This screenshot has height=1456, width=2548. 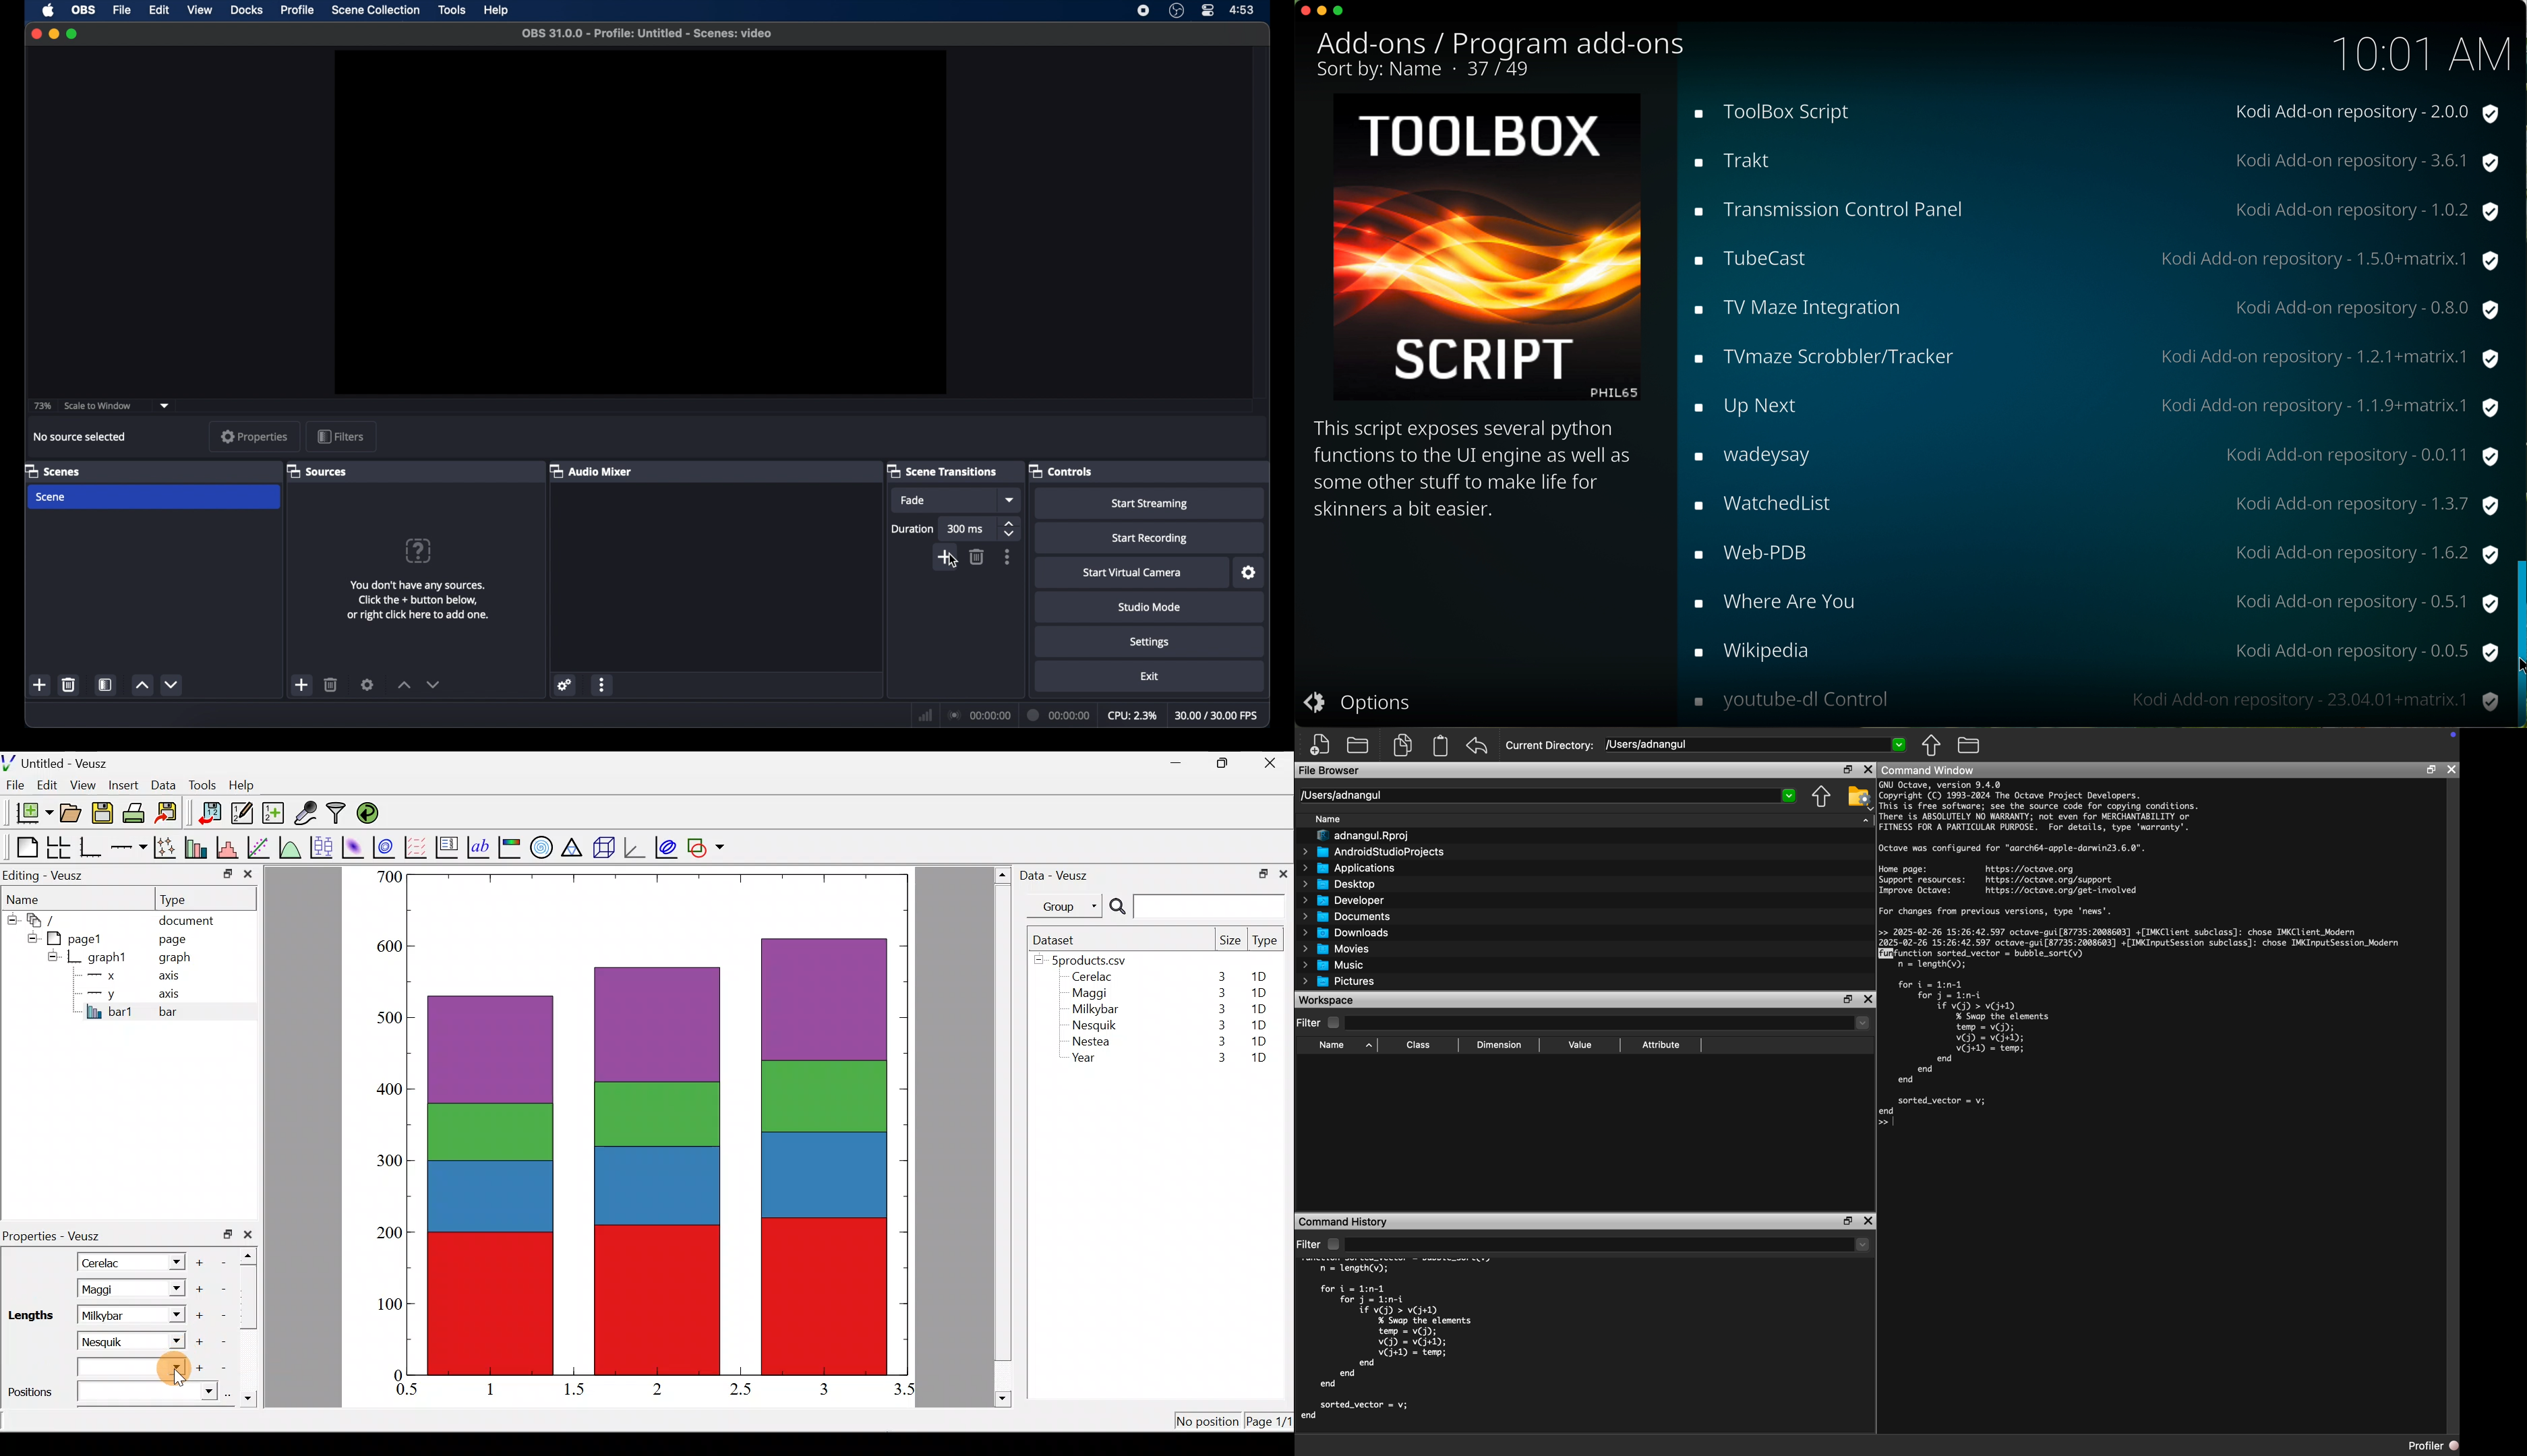 What do you see at coordinates (1848, 1221) in the screenshot?
I see `Restore Down` at bounding box center [1848, 1221].